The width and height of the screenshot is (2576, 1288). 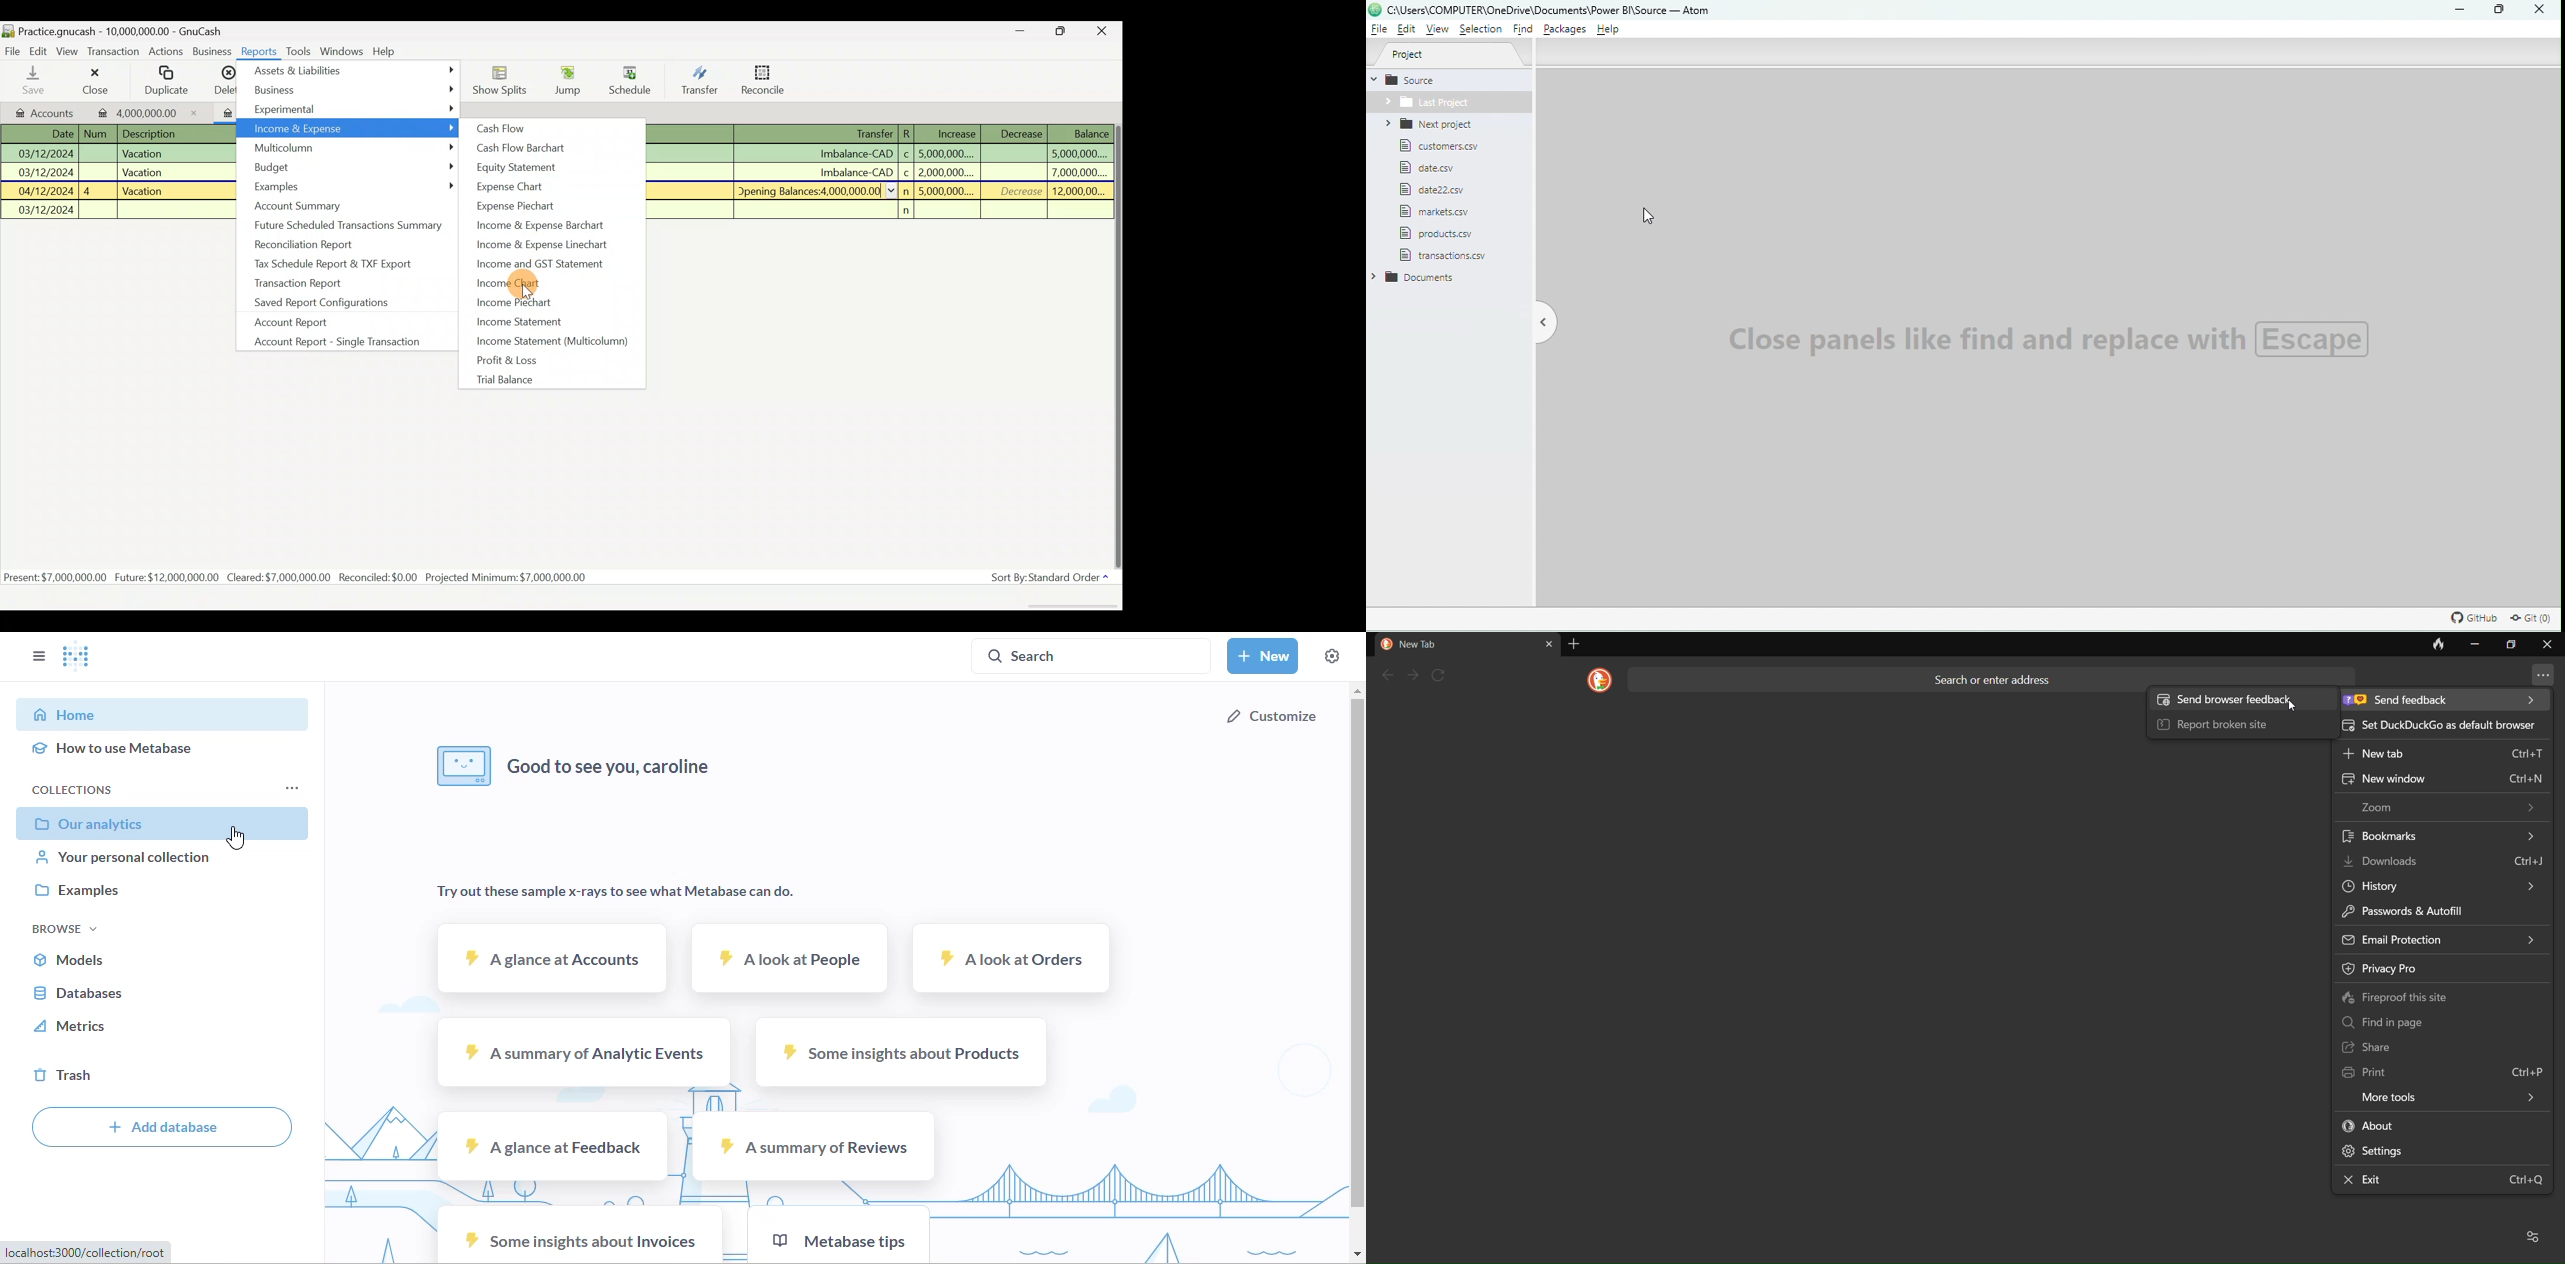 What do you see at coordinates (1078, 154) in the screenshot?
I see `5,000,000....` at bounding box center [1078, 154].